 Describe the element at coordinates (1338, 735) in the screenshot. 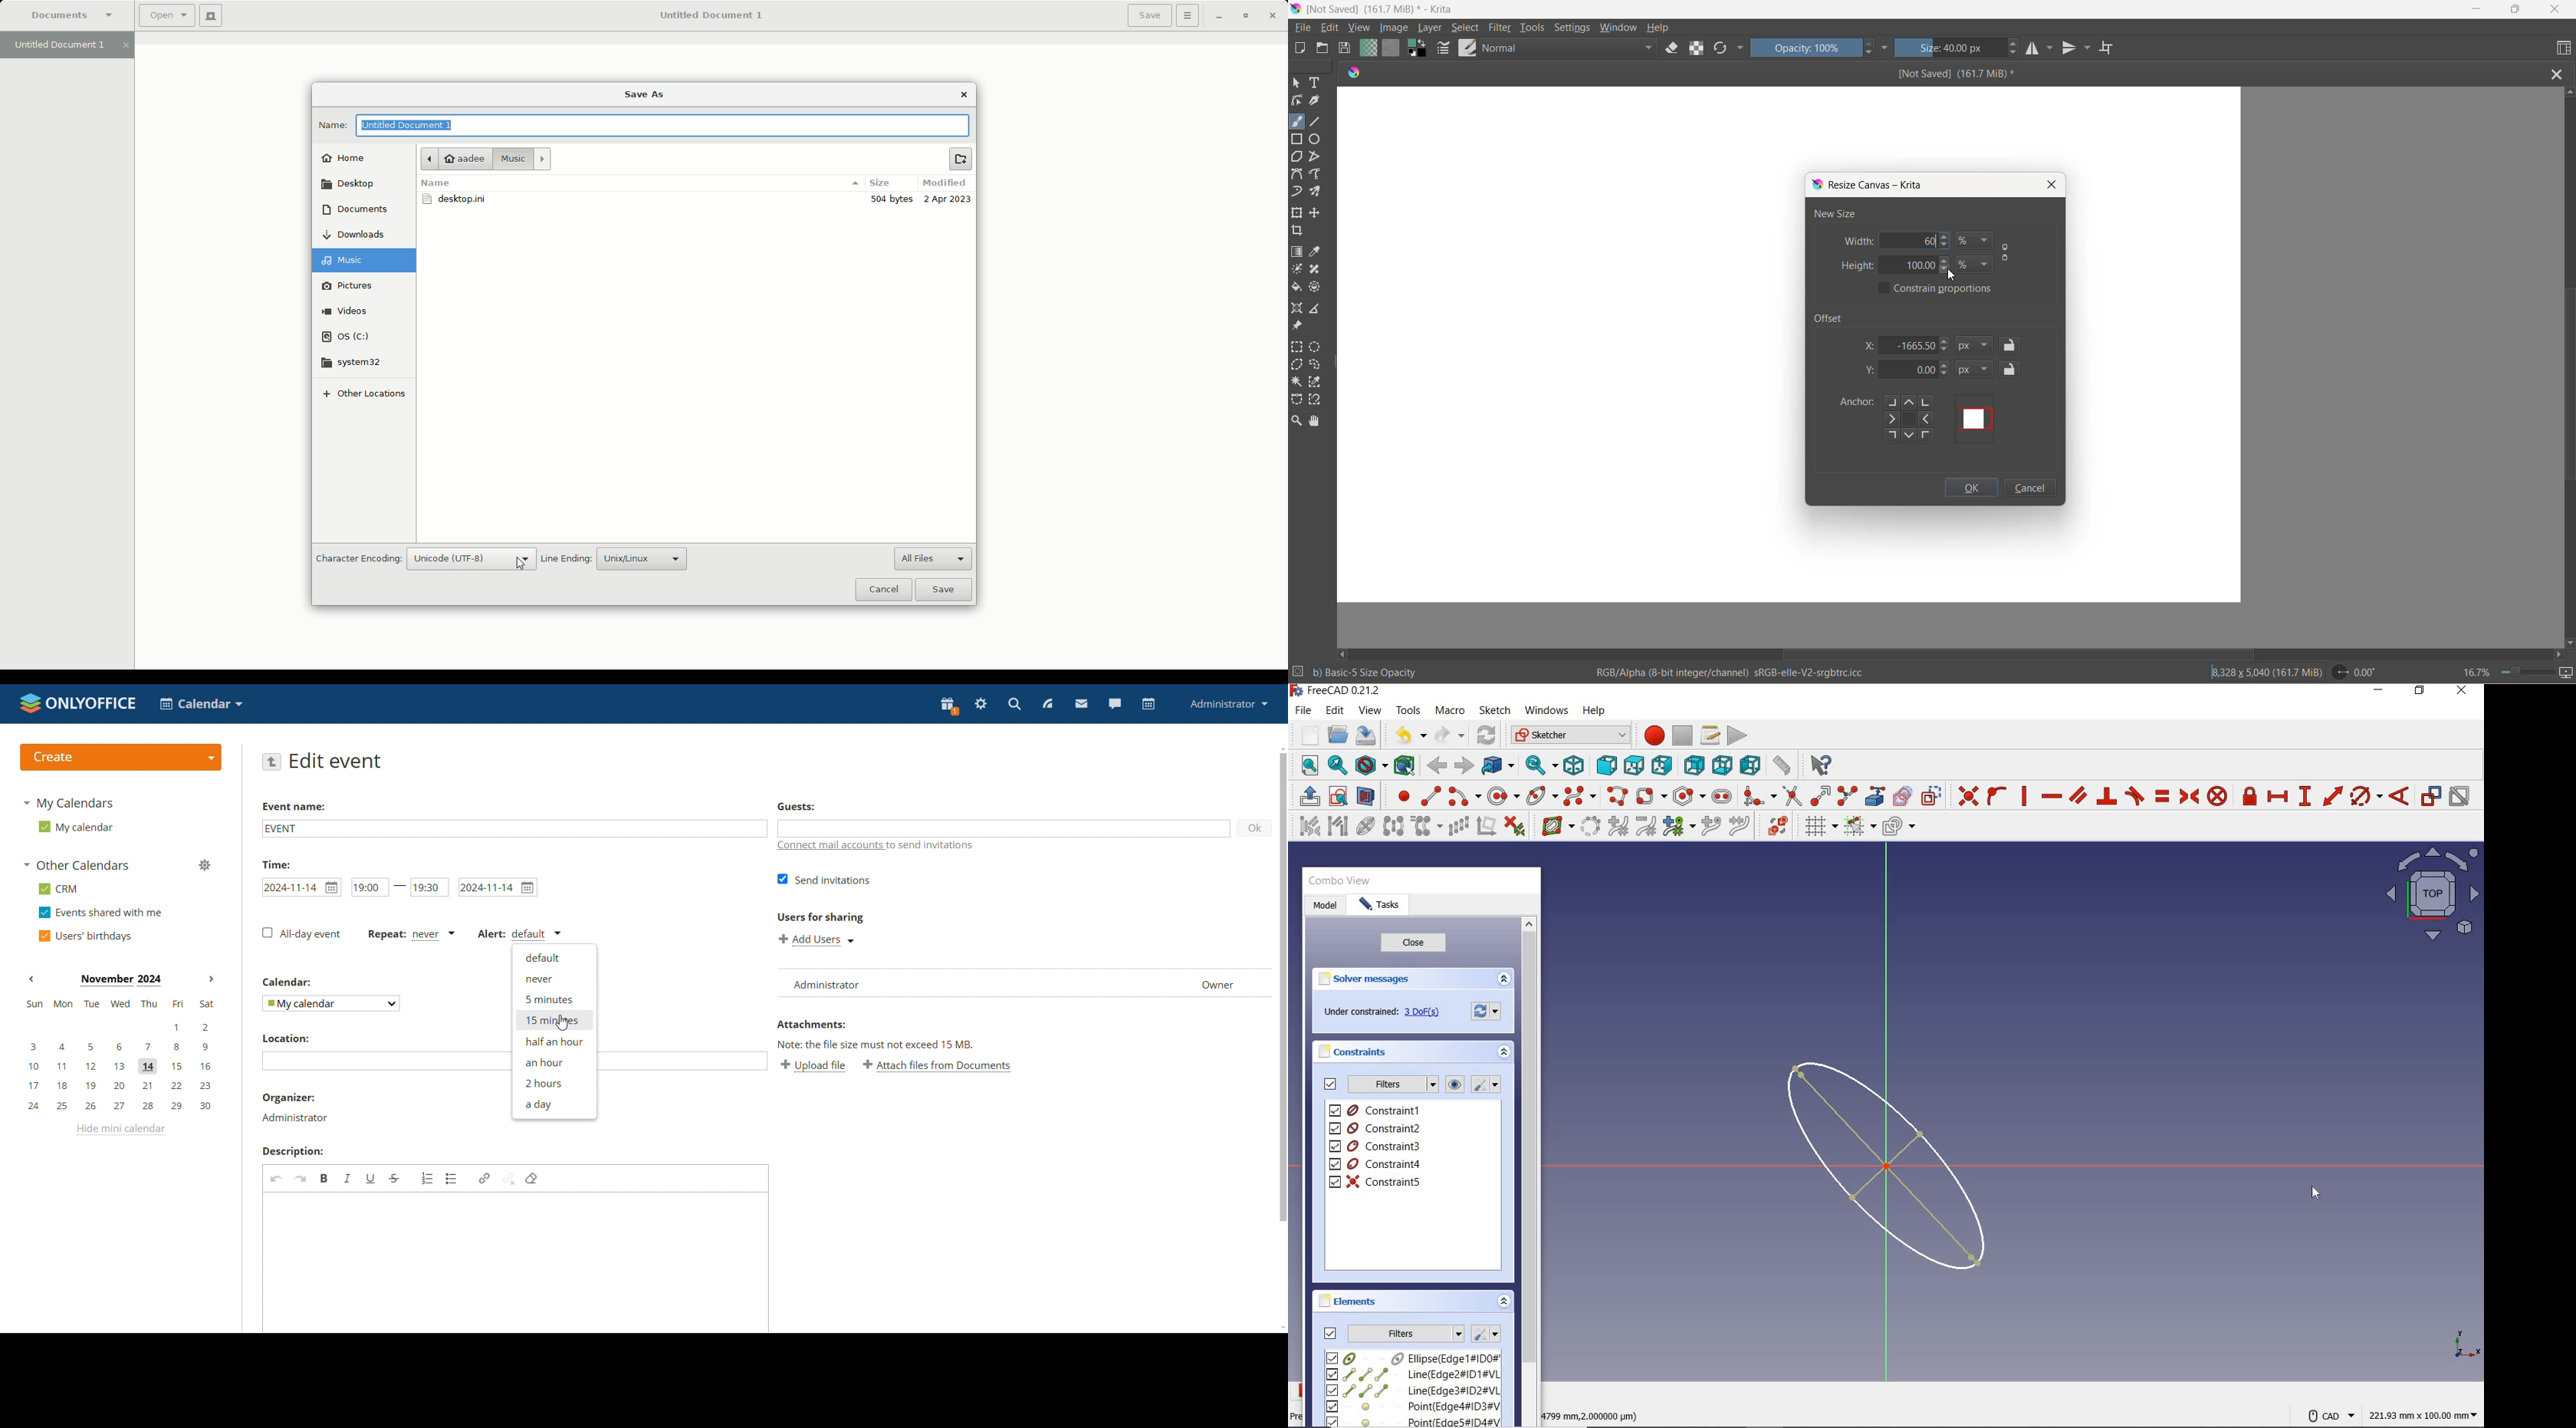

I see `open` at that location.